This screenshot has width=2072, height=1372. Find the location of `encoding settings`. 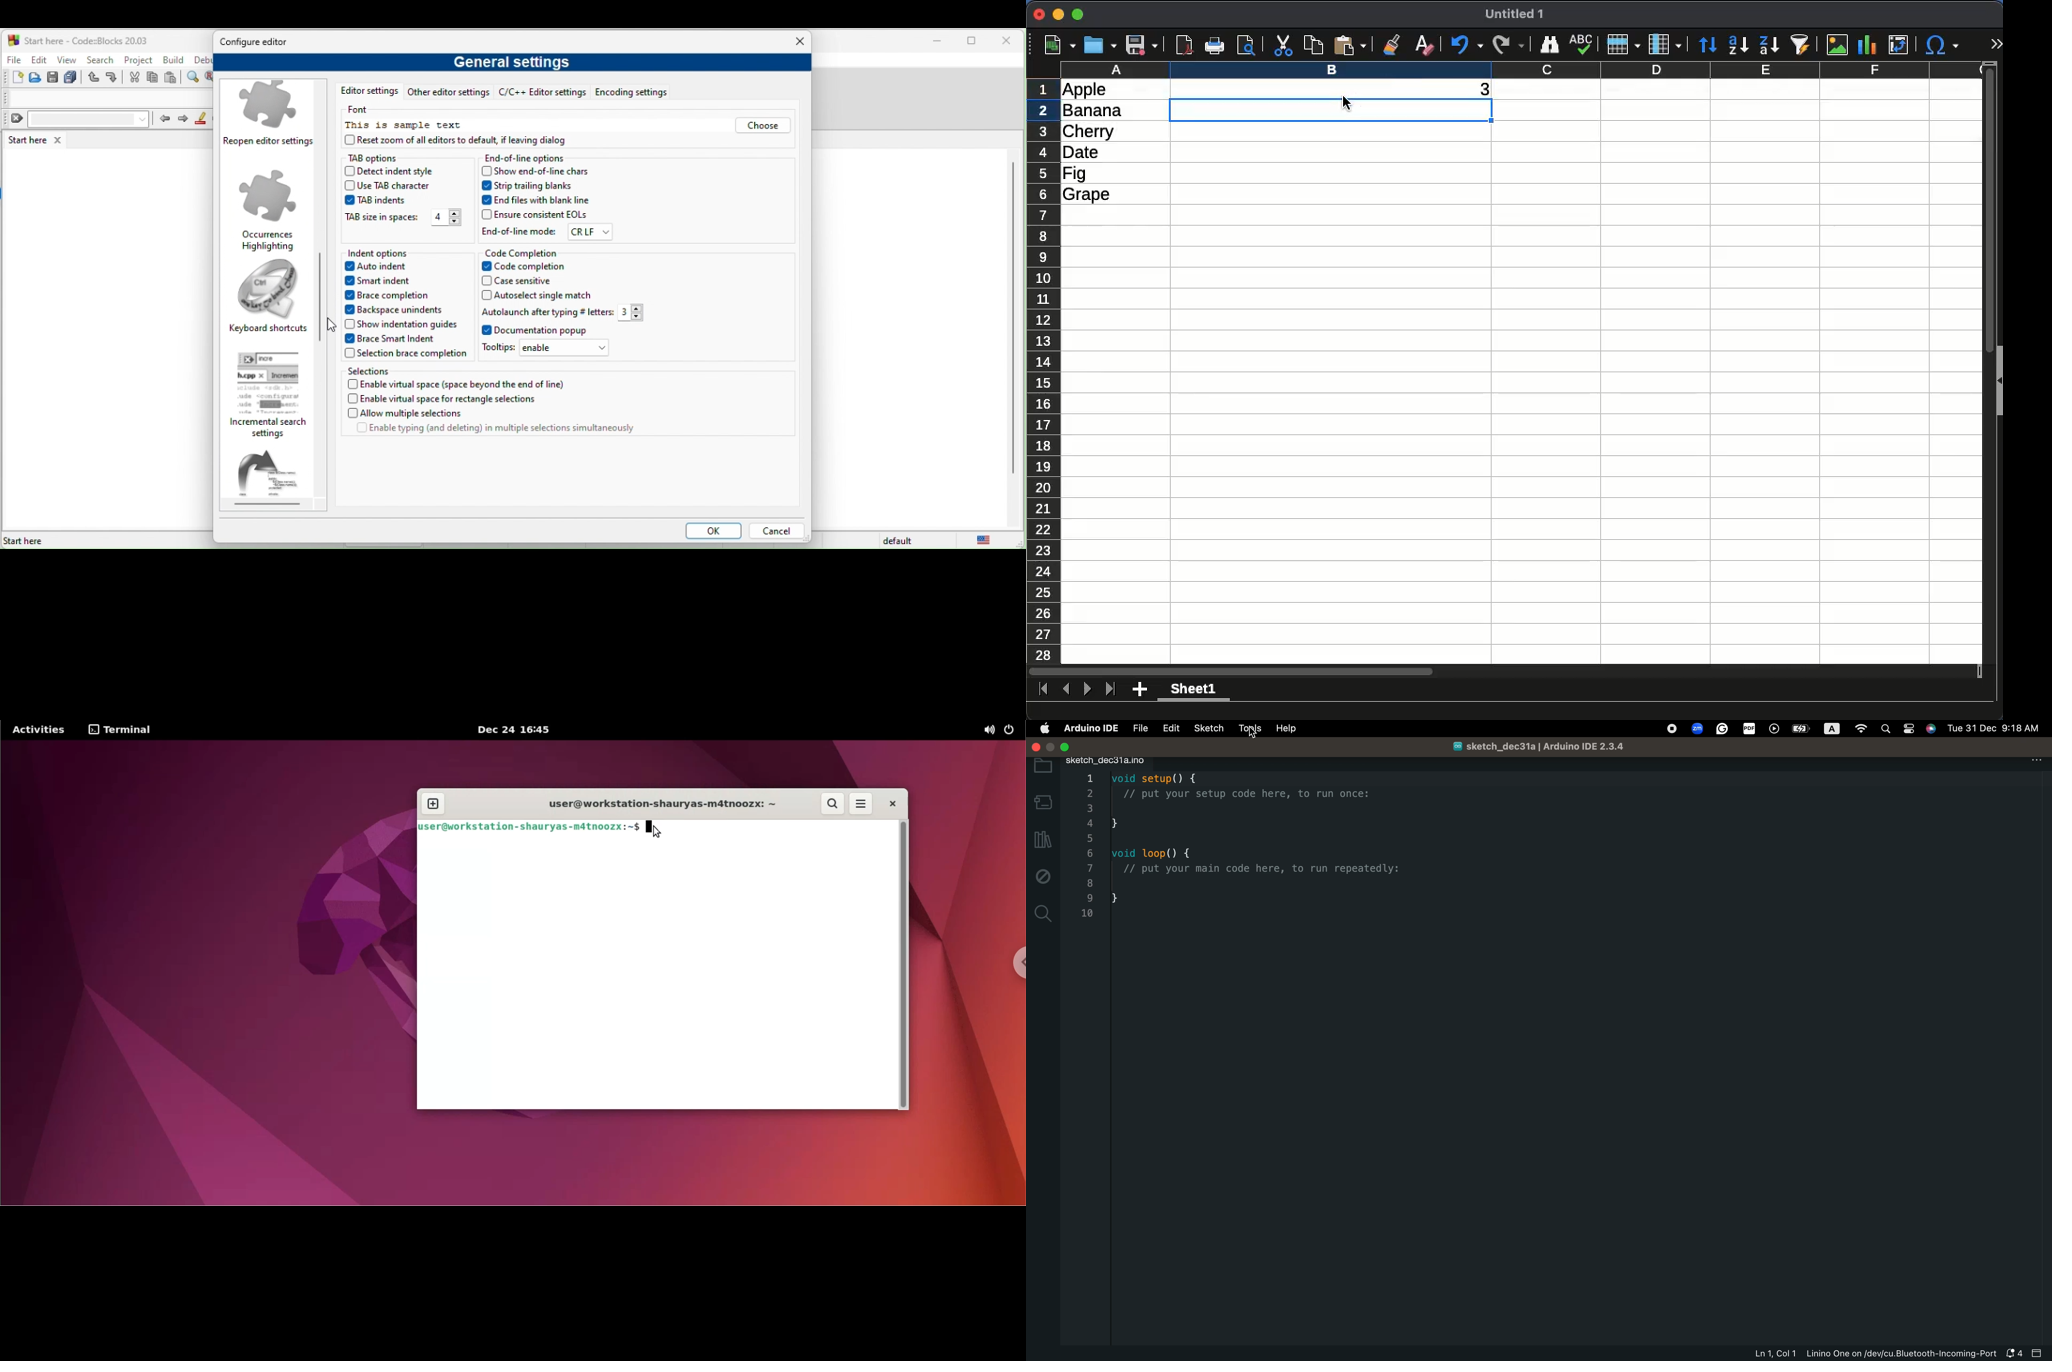

encoding settings is located at coordinates (639, 93).